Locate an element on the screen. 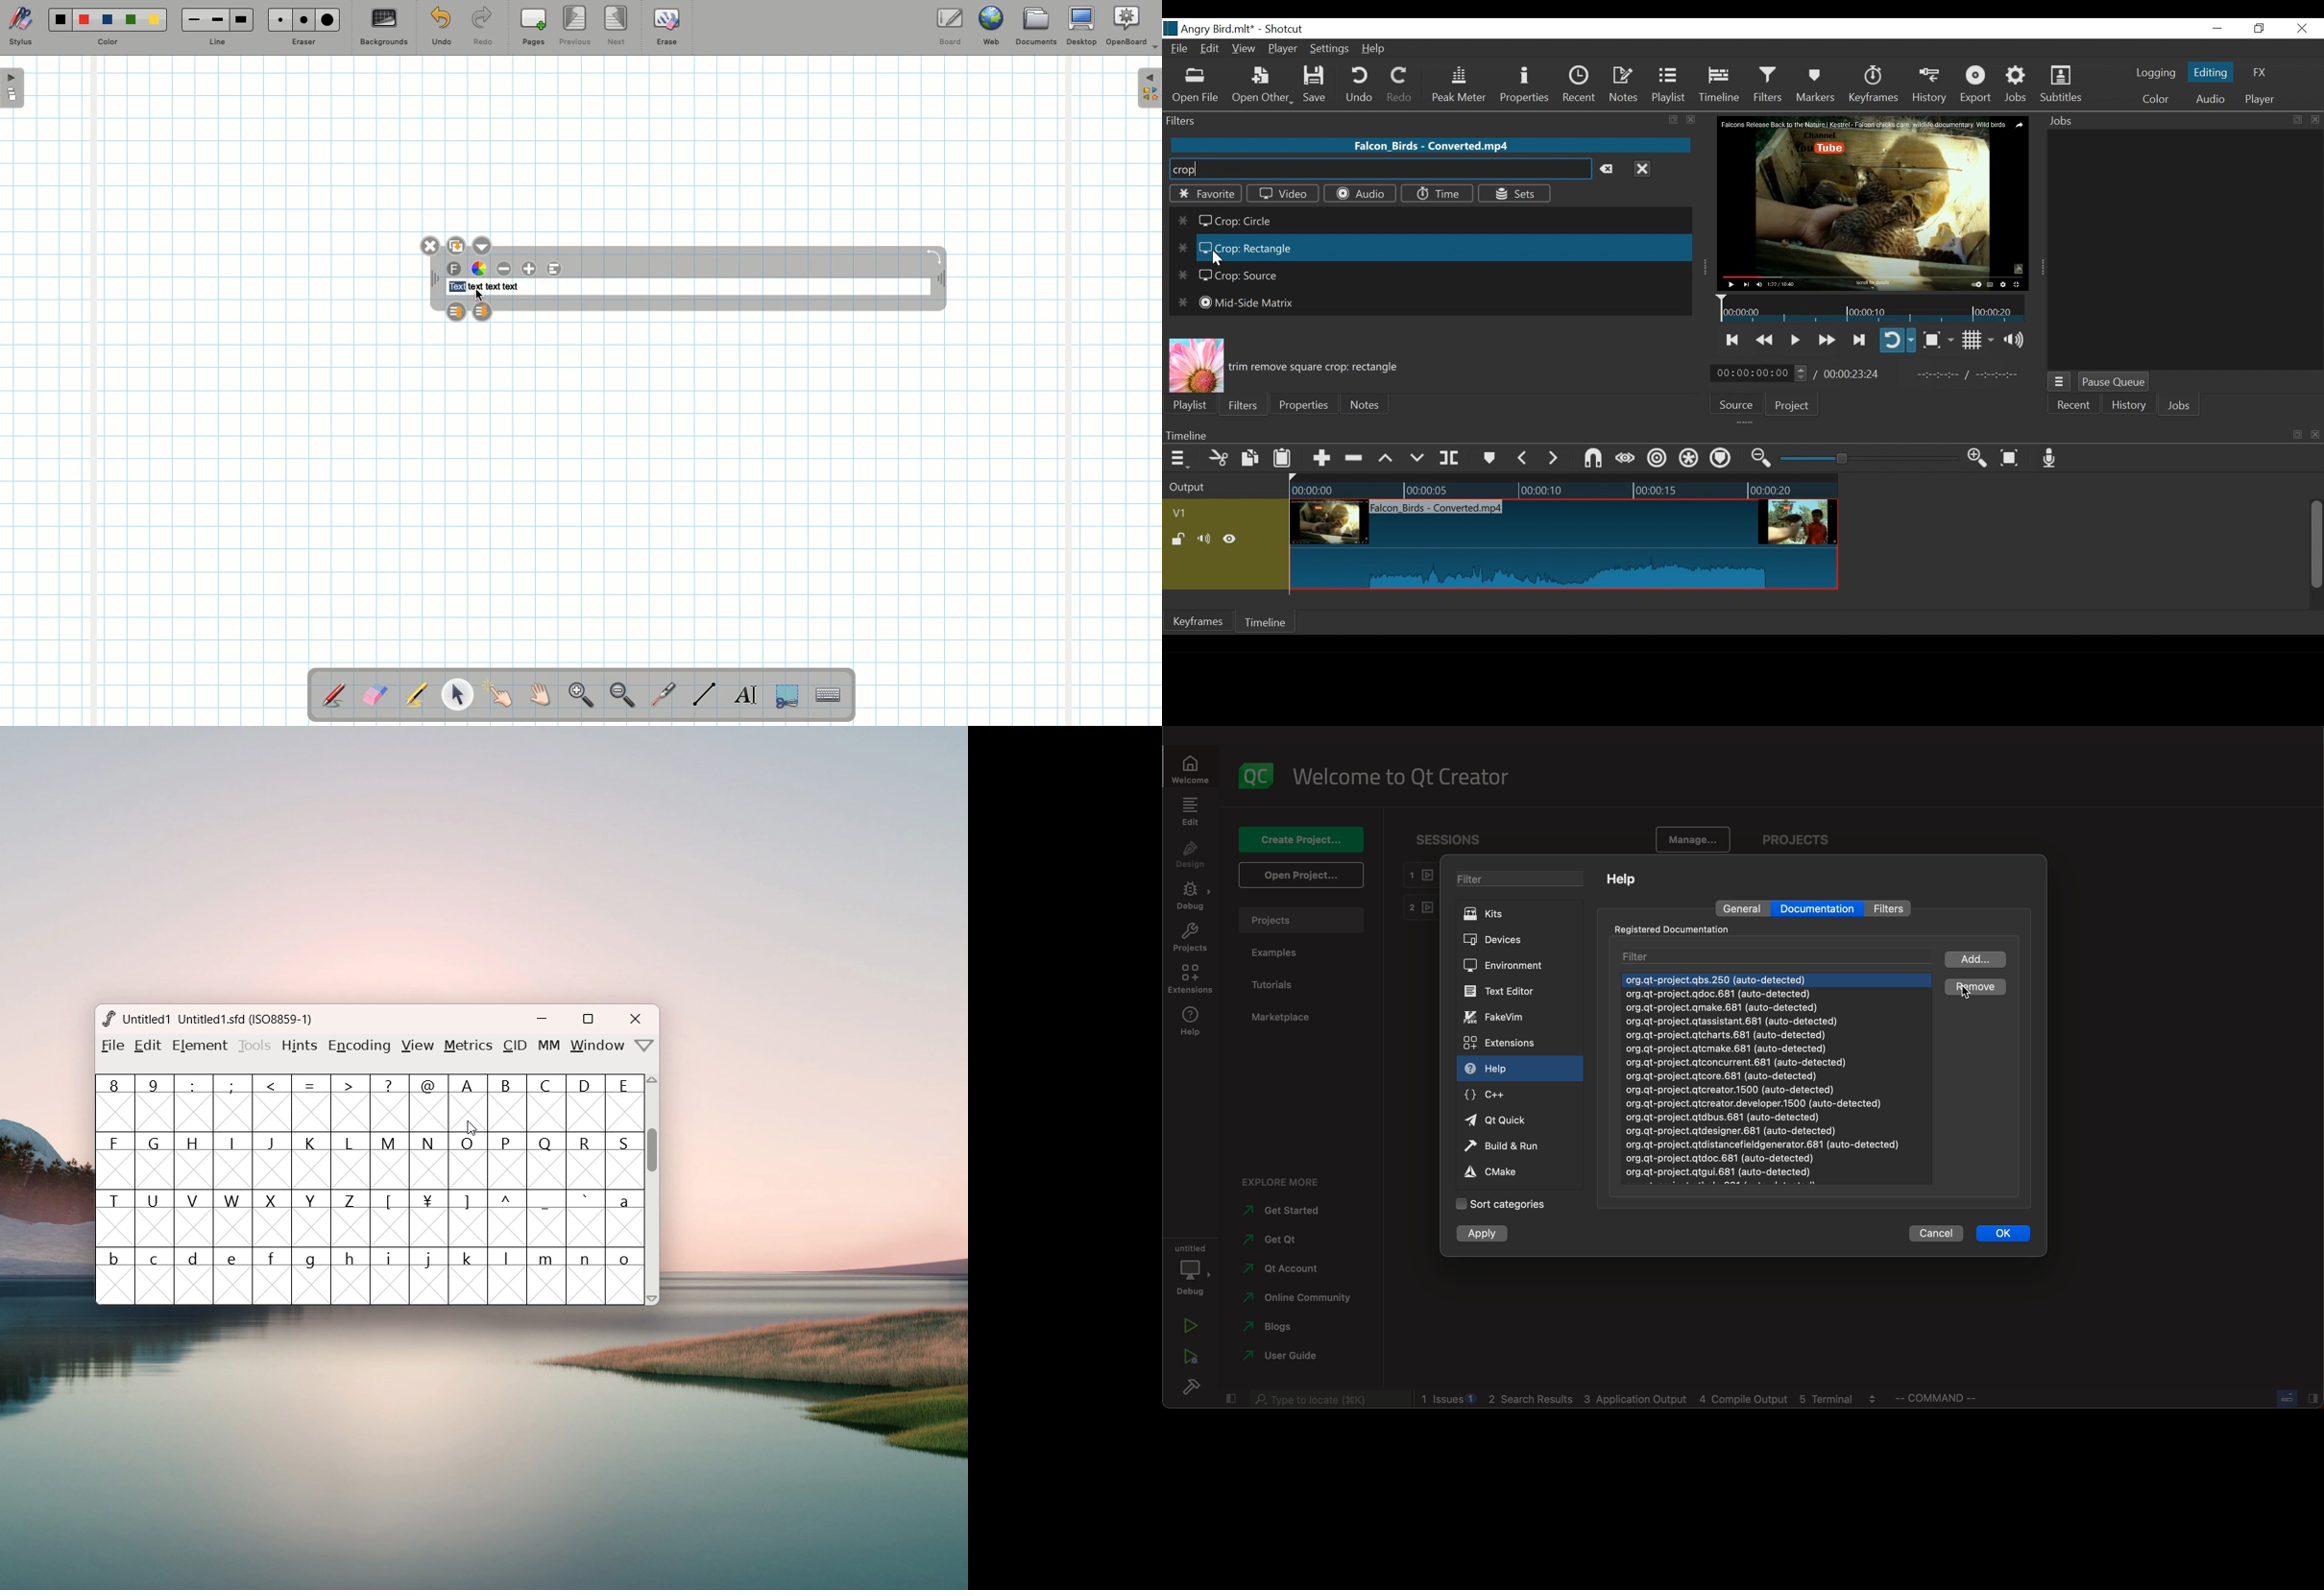 This screenshot has height=1596, width=2324. Erase is located at coordinates (666, 26).